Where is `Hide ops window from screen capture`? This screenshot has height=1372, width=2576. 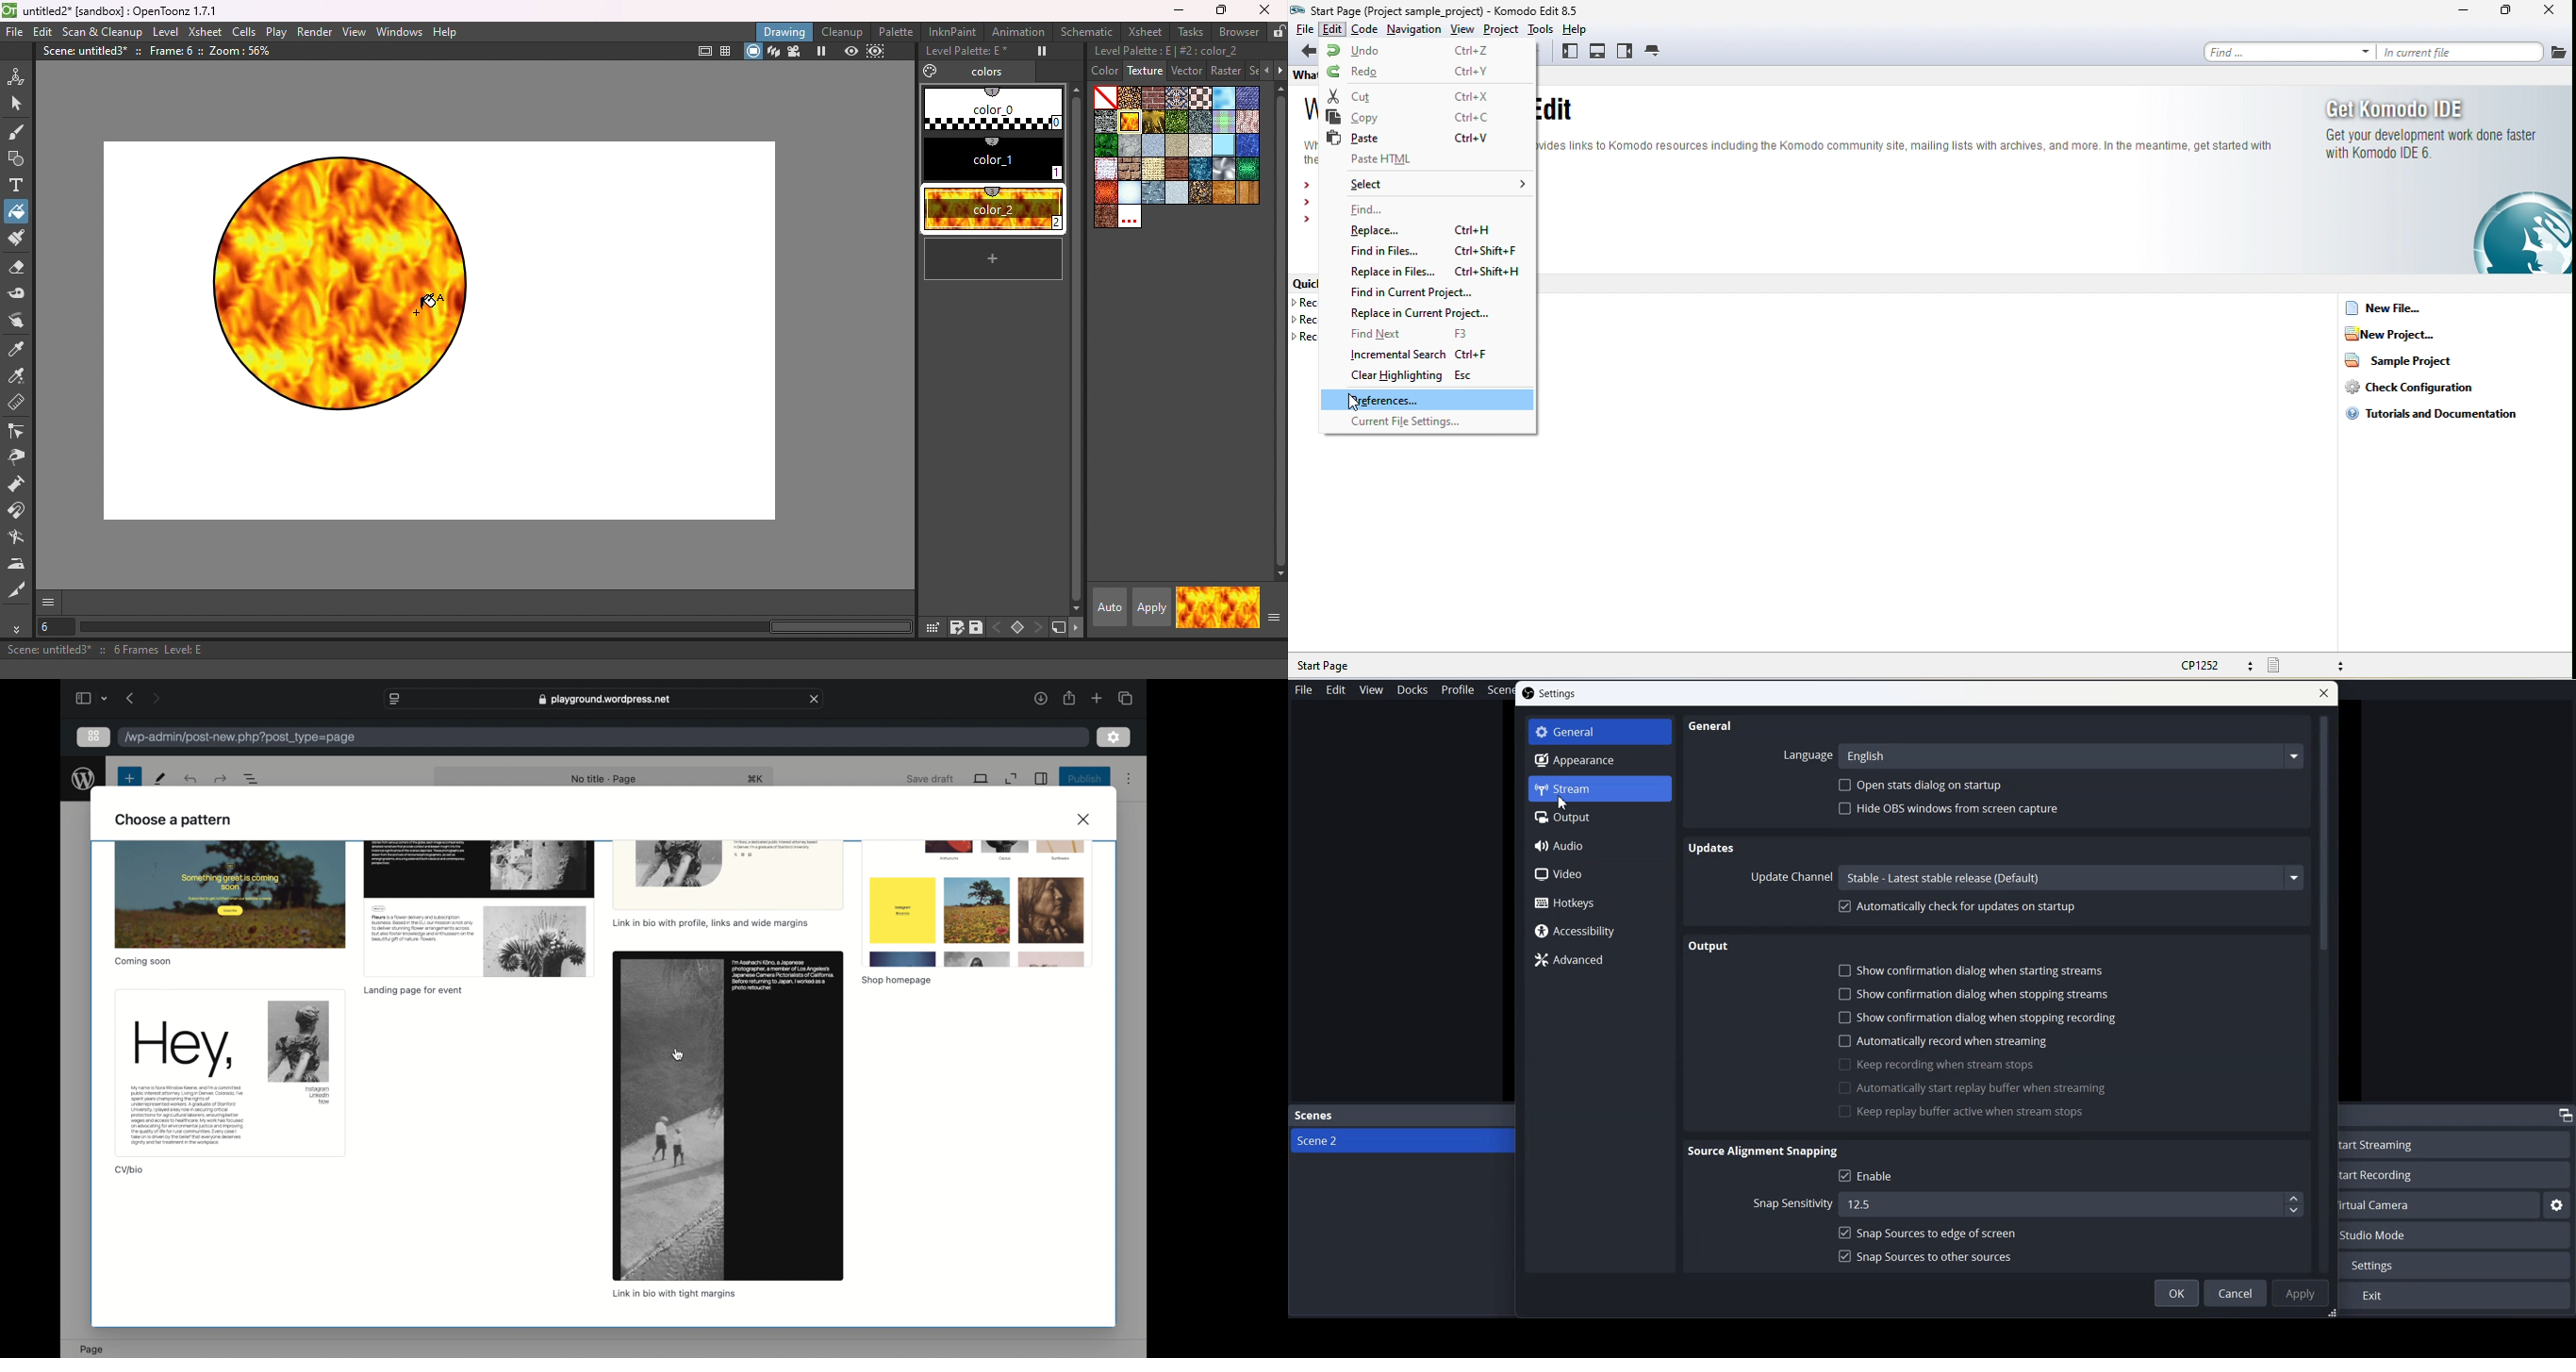 Hide ops window from screen capture is located at coordinates (1951, 809).